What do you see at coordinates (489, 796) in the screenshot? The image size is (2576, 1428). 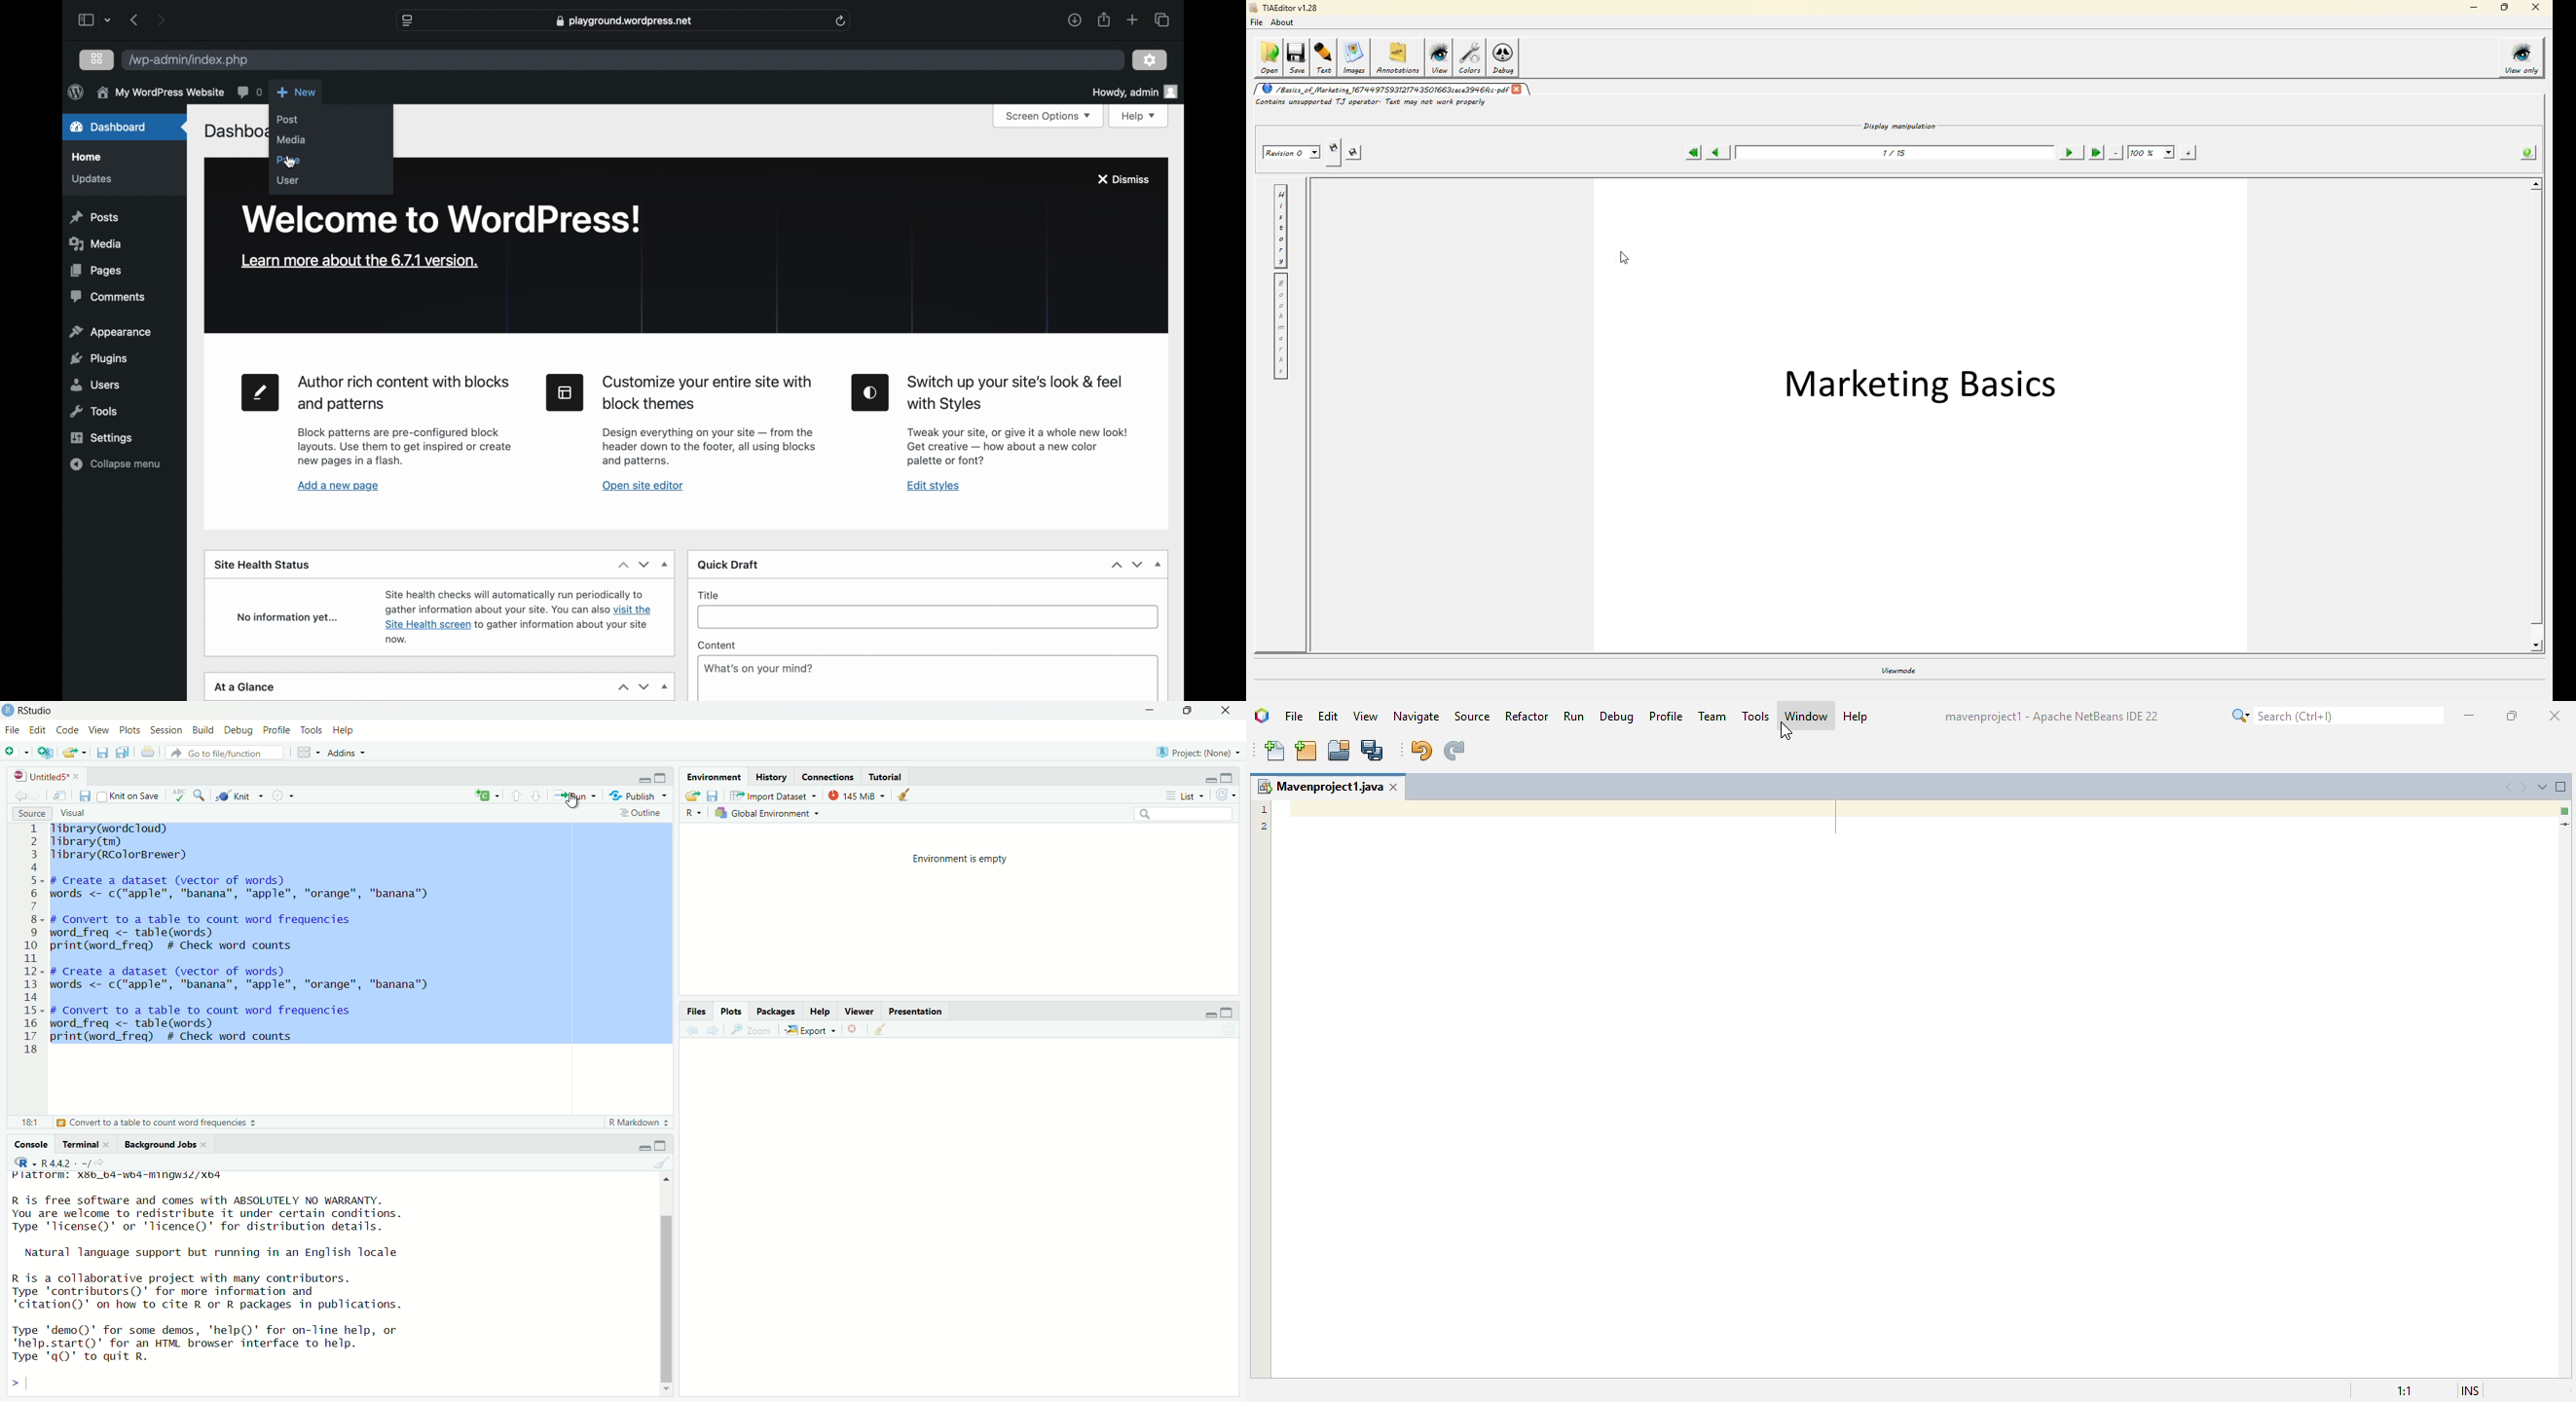 I see `create file` at bounding box center [489, 796].